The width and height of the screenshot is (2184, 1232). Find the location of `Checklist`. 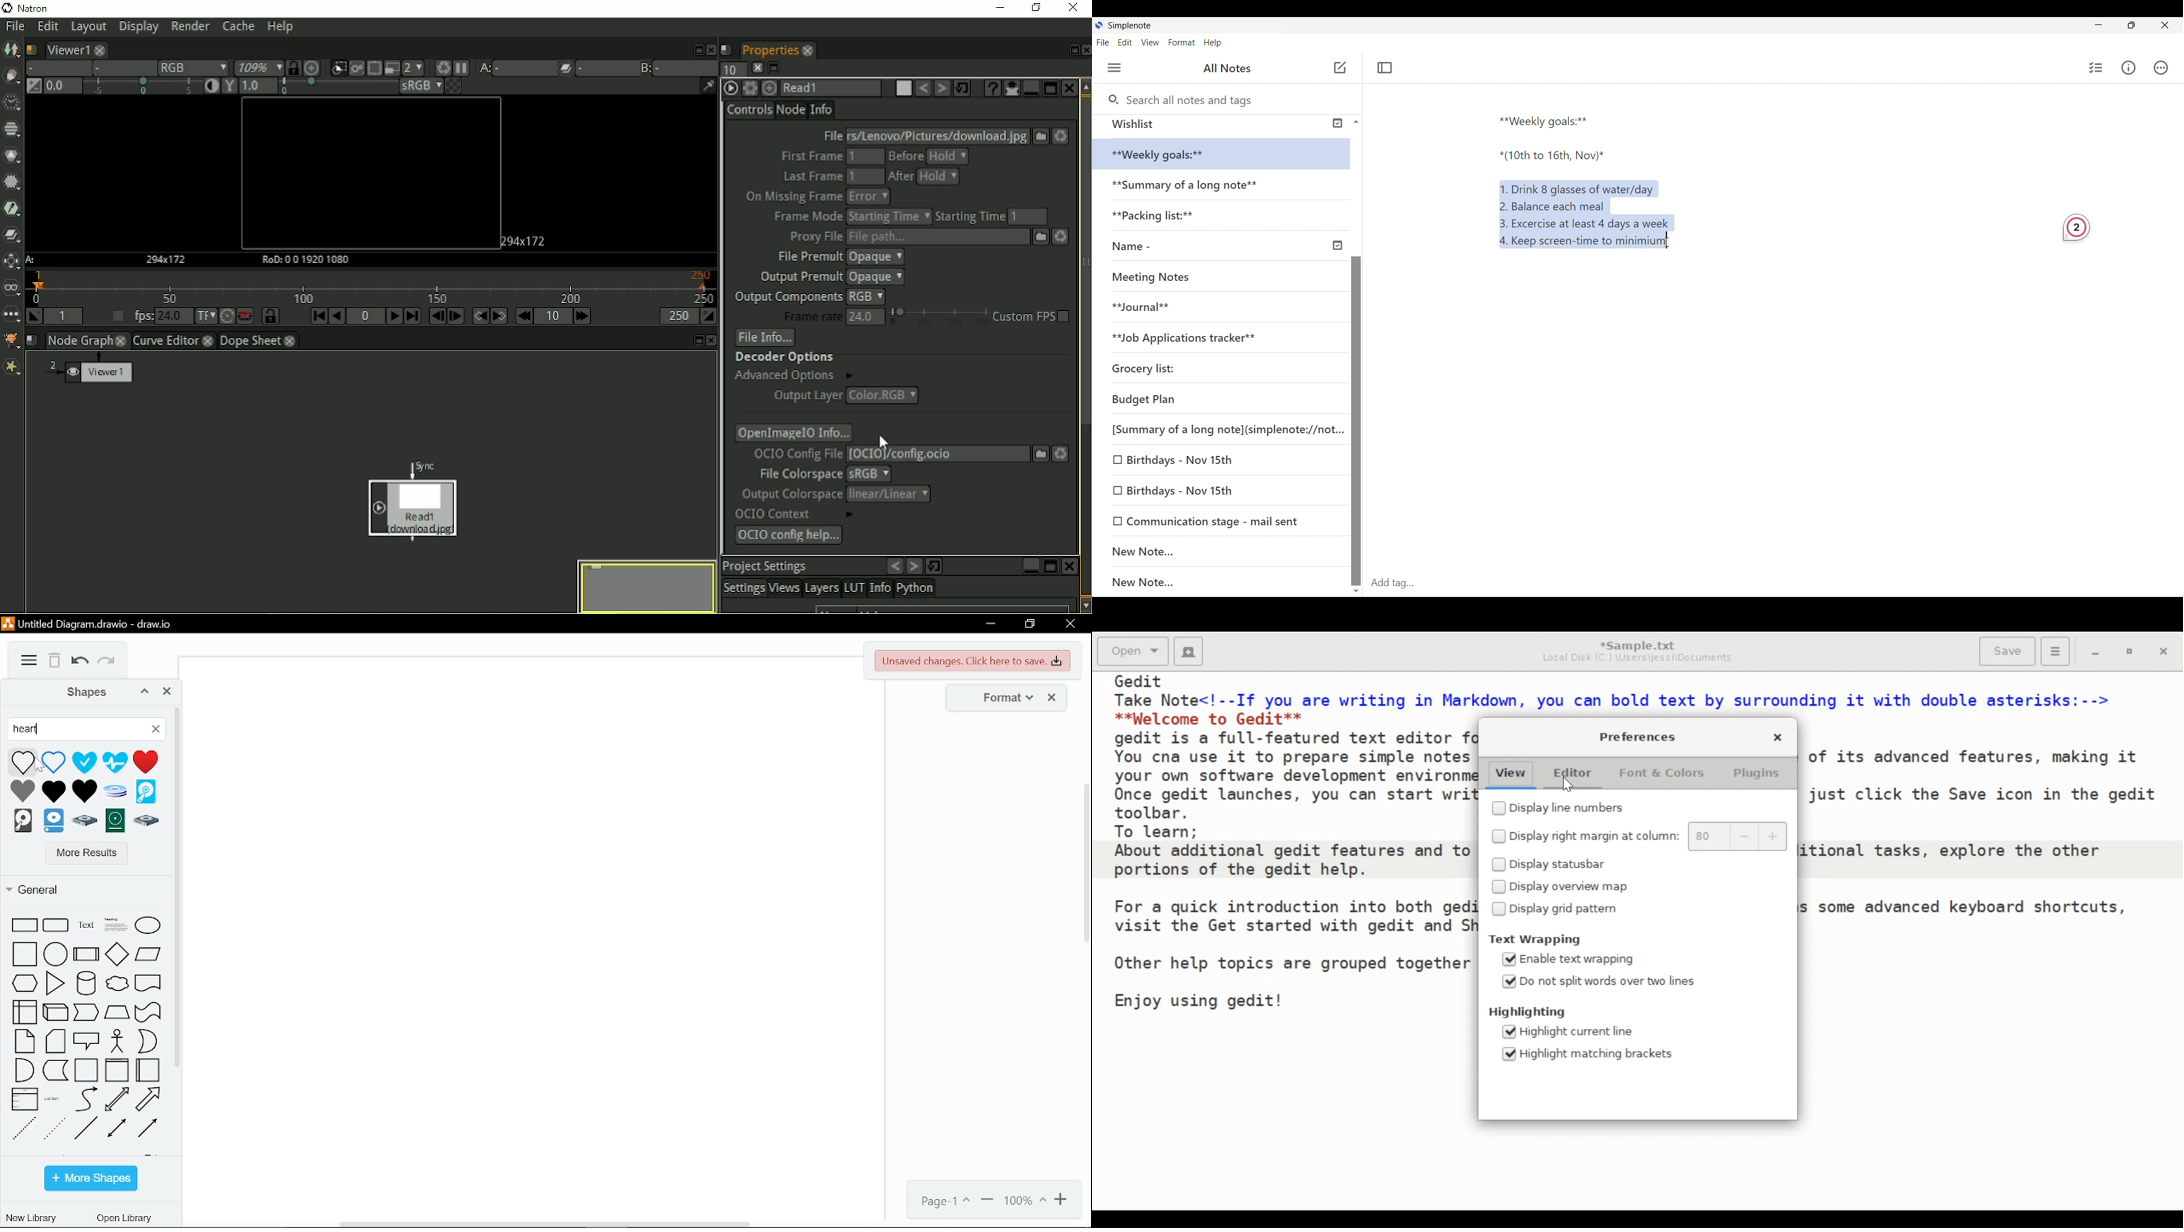

Checklist is located at coordinates (2094, 68).